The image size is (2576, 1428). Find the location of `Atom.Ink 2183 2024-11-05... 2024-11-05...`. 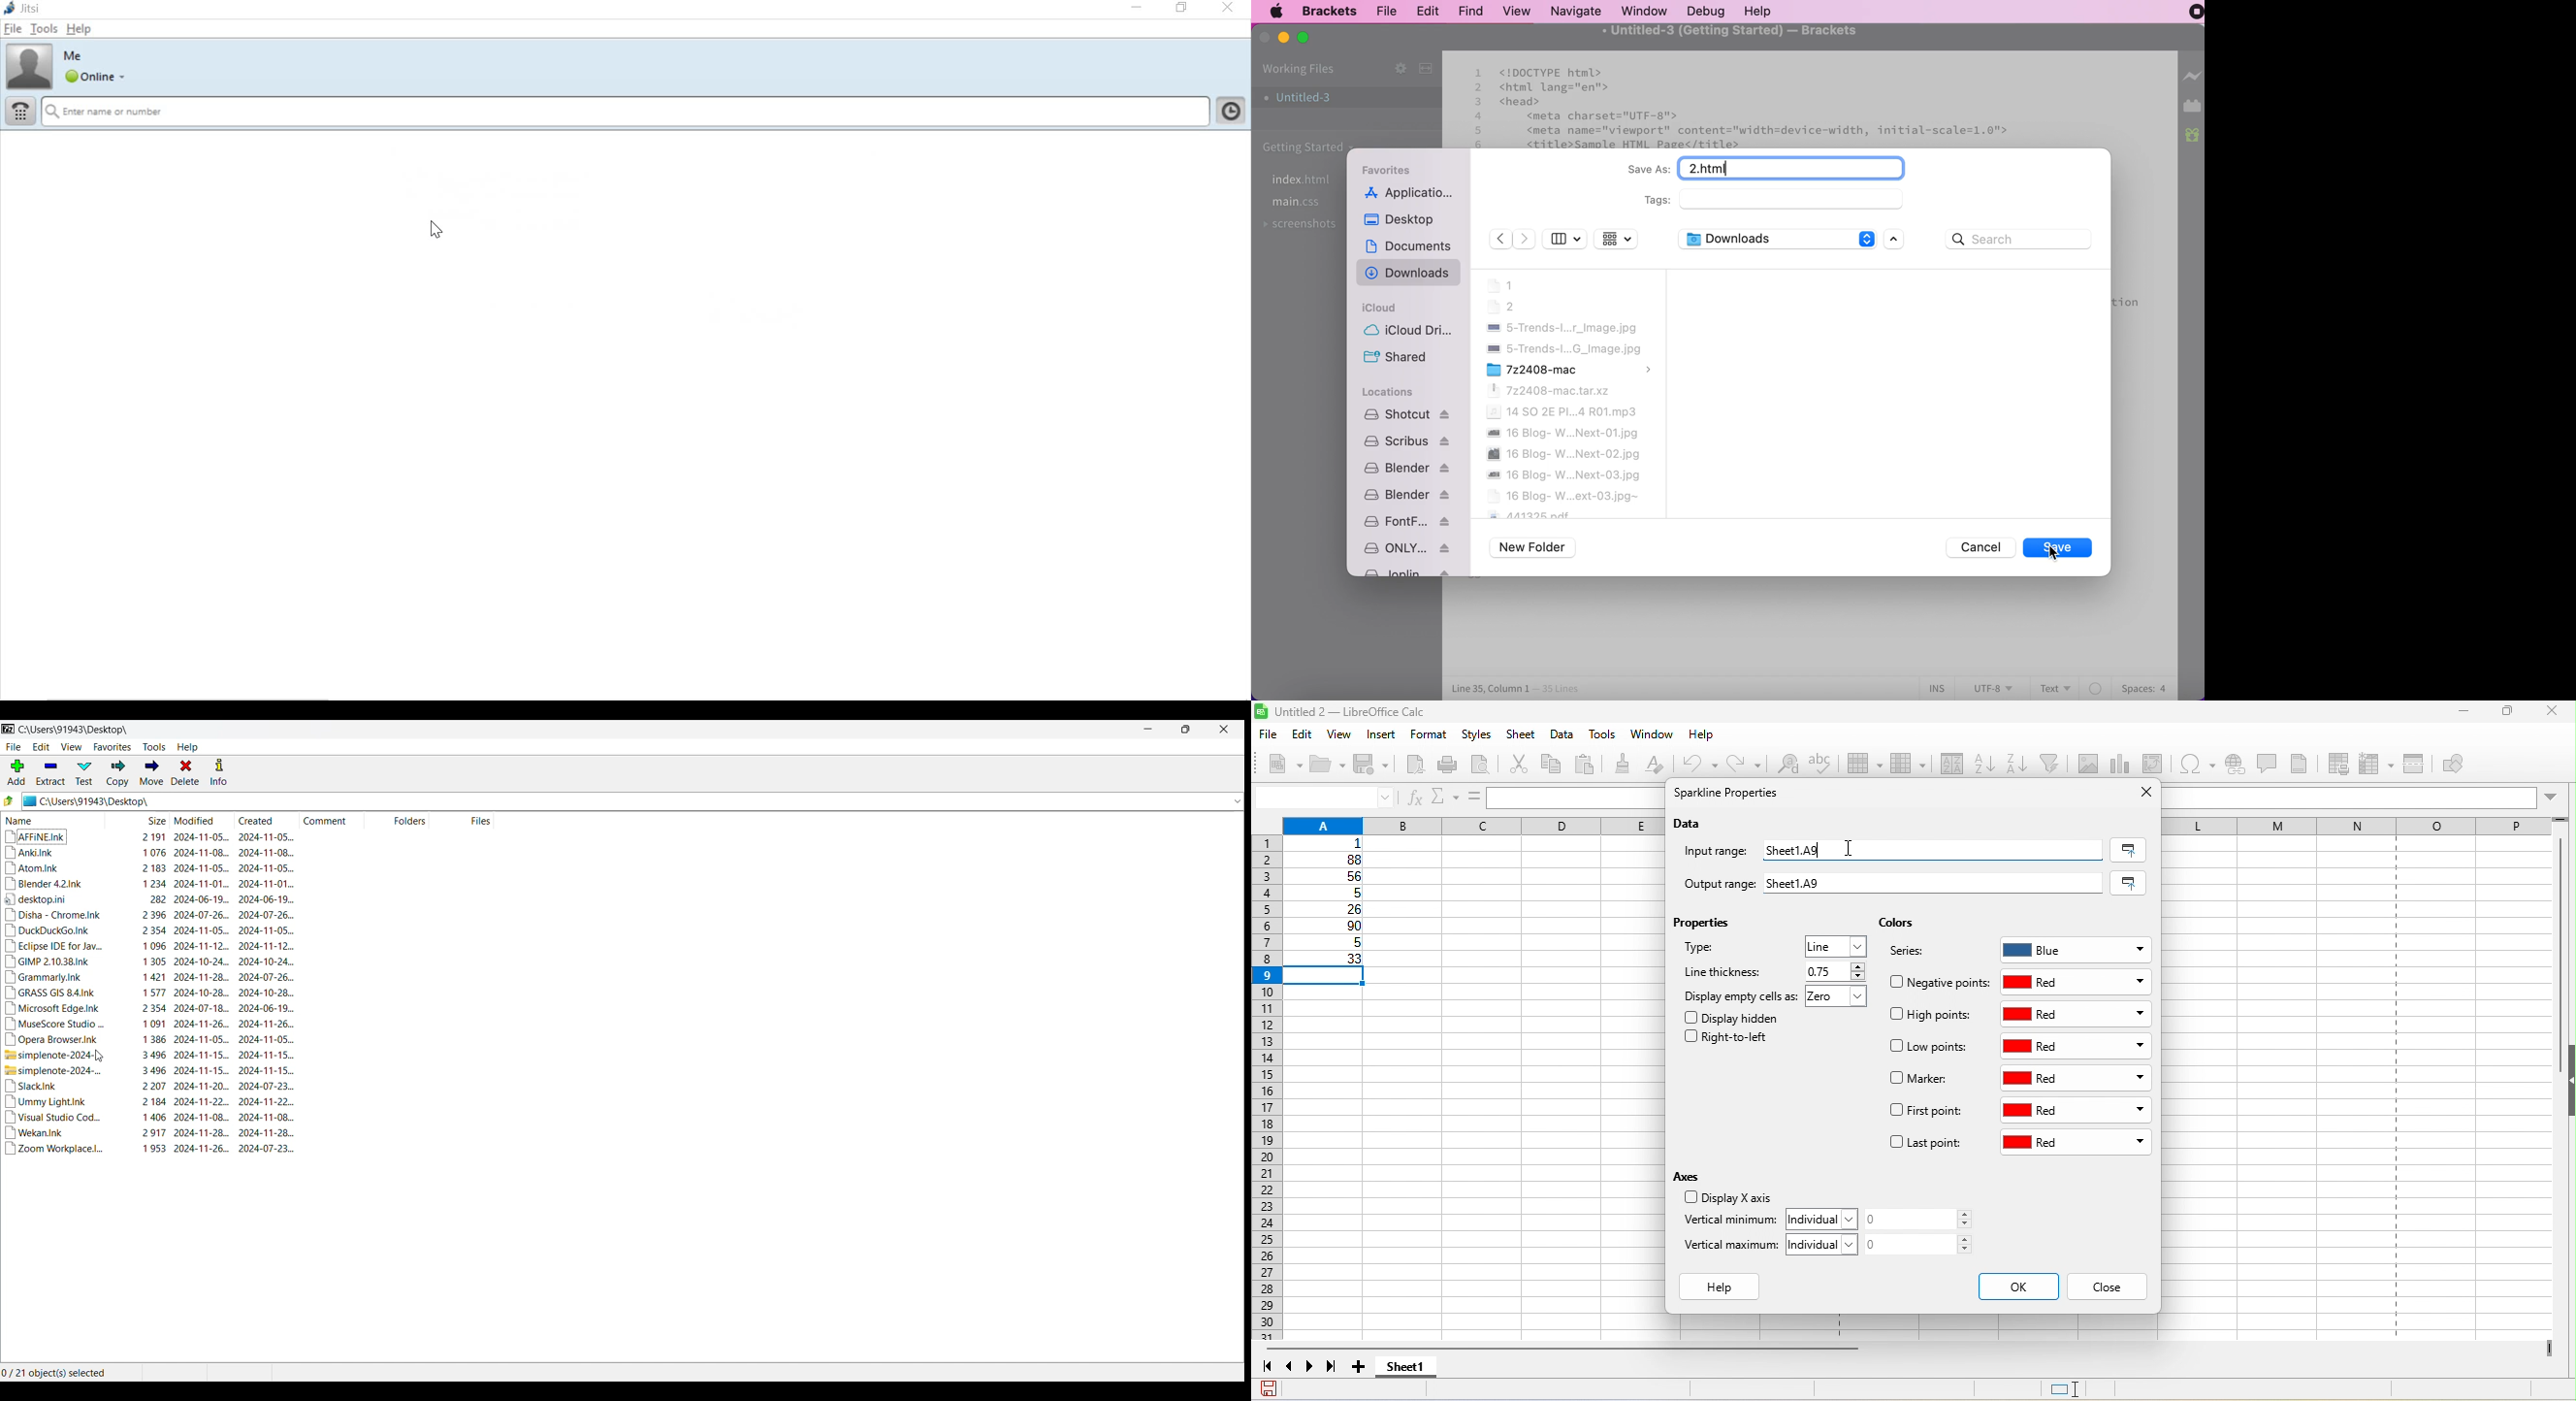

Atom.Ink 2183 2024-11-05... 2024-11-05... is located at coordinates (154, 868).